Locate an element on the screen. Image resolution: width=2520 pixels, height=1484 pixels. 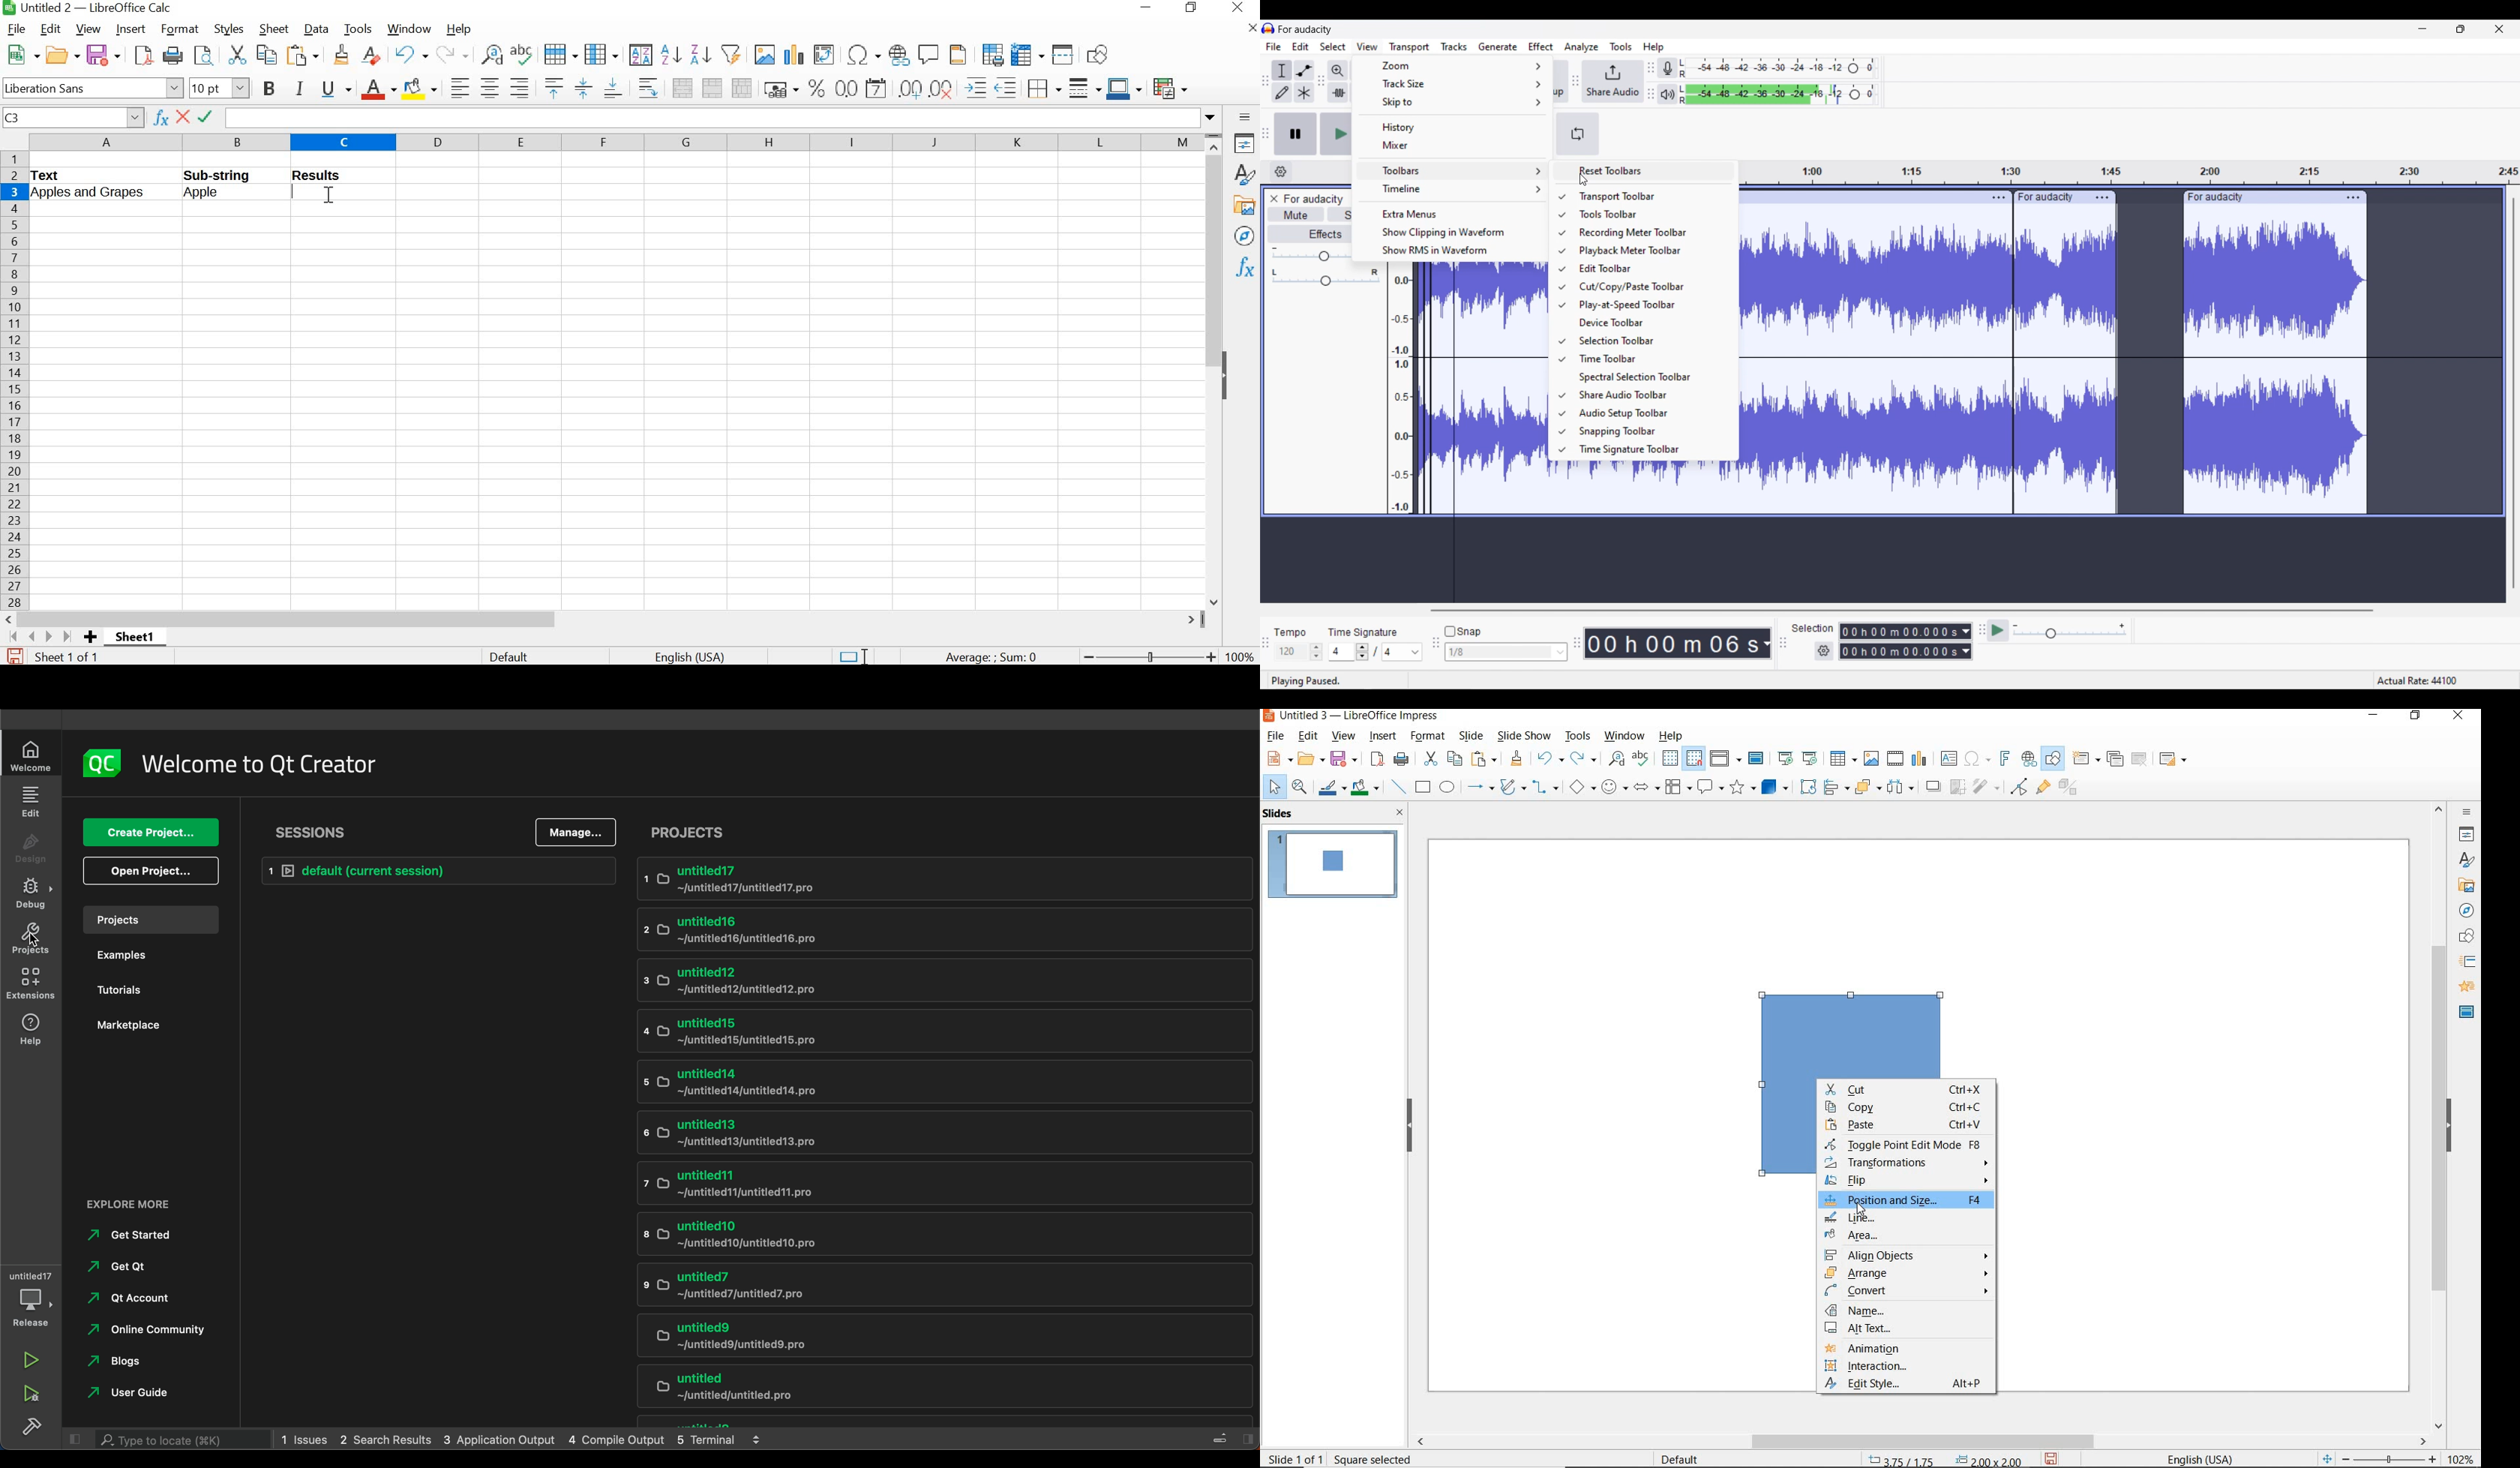
logs is located at coordinates (521, 1440).